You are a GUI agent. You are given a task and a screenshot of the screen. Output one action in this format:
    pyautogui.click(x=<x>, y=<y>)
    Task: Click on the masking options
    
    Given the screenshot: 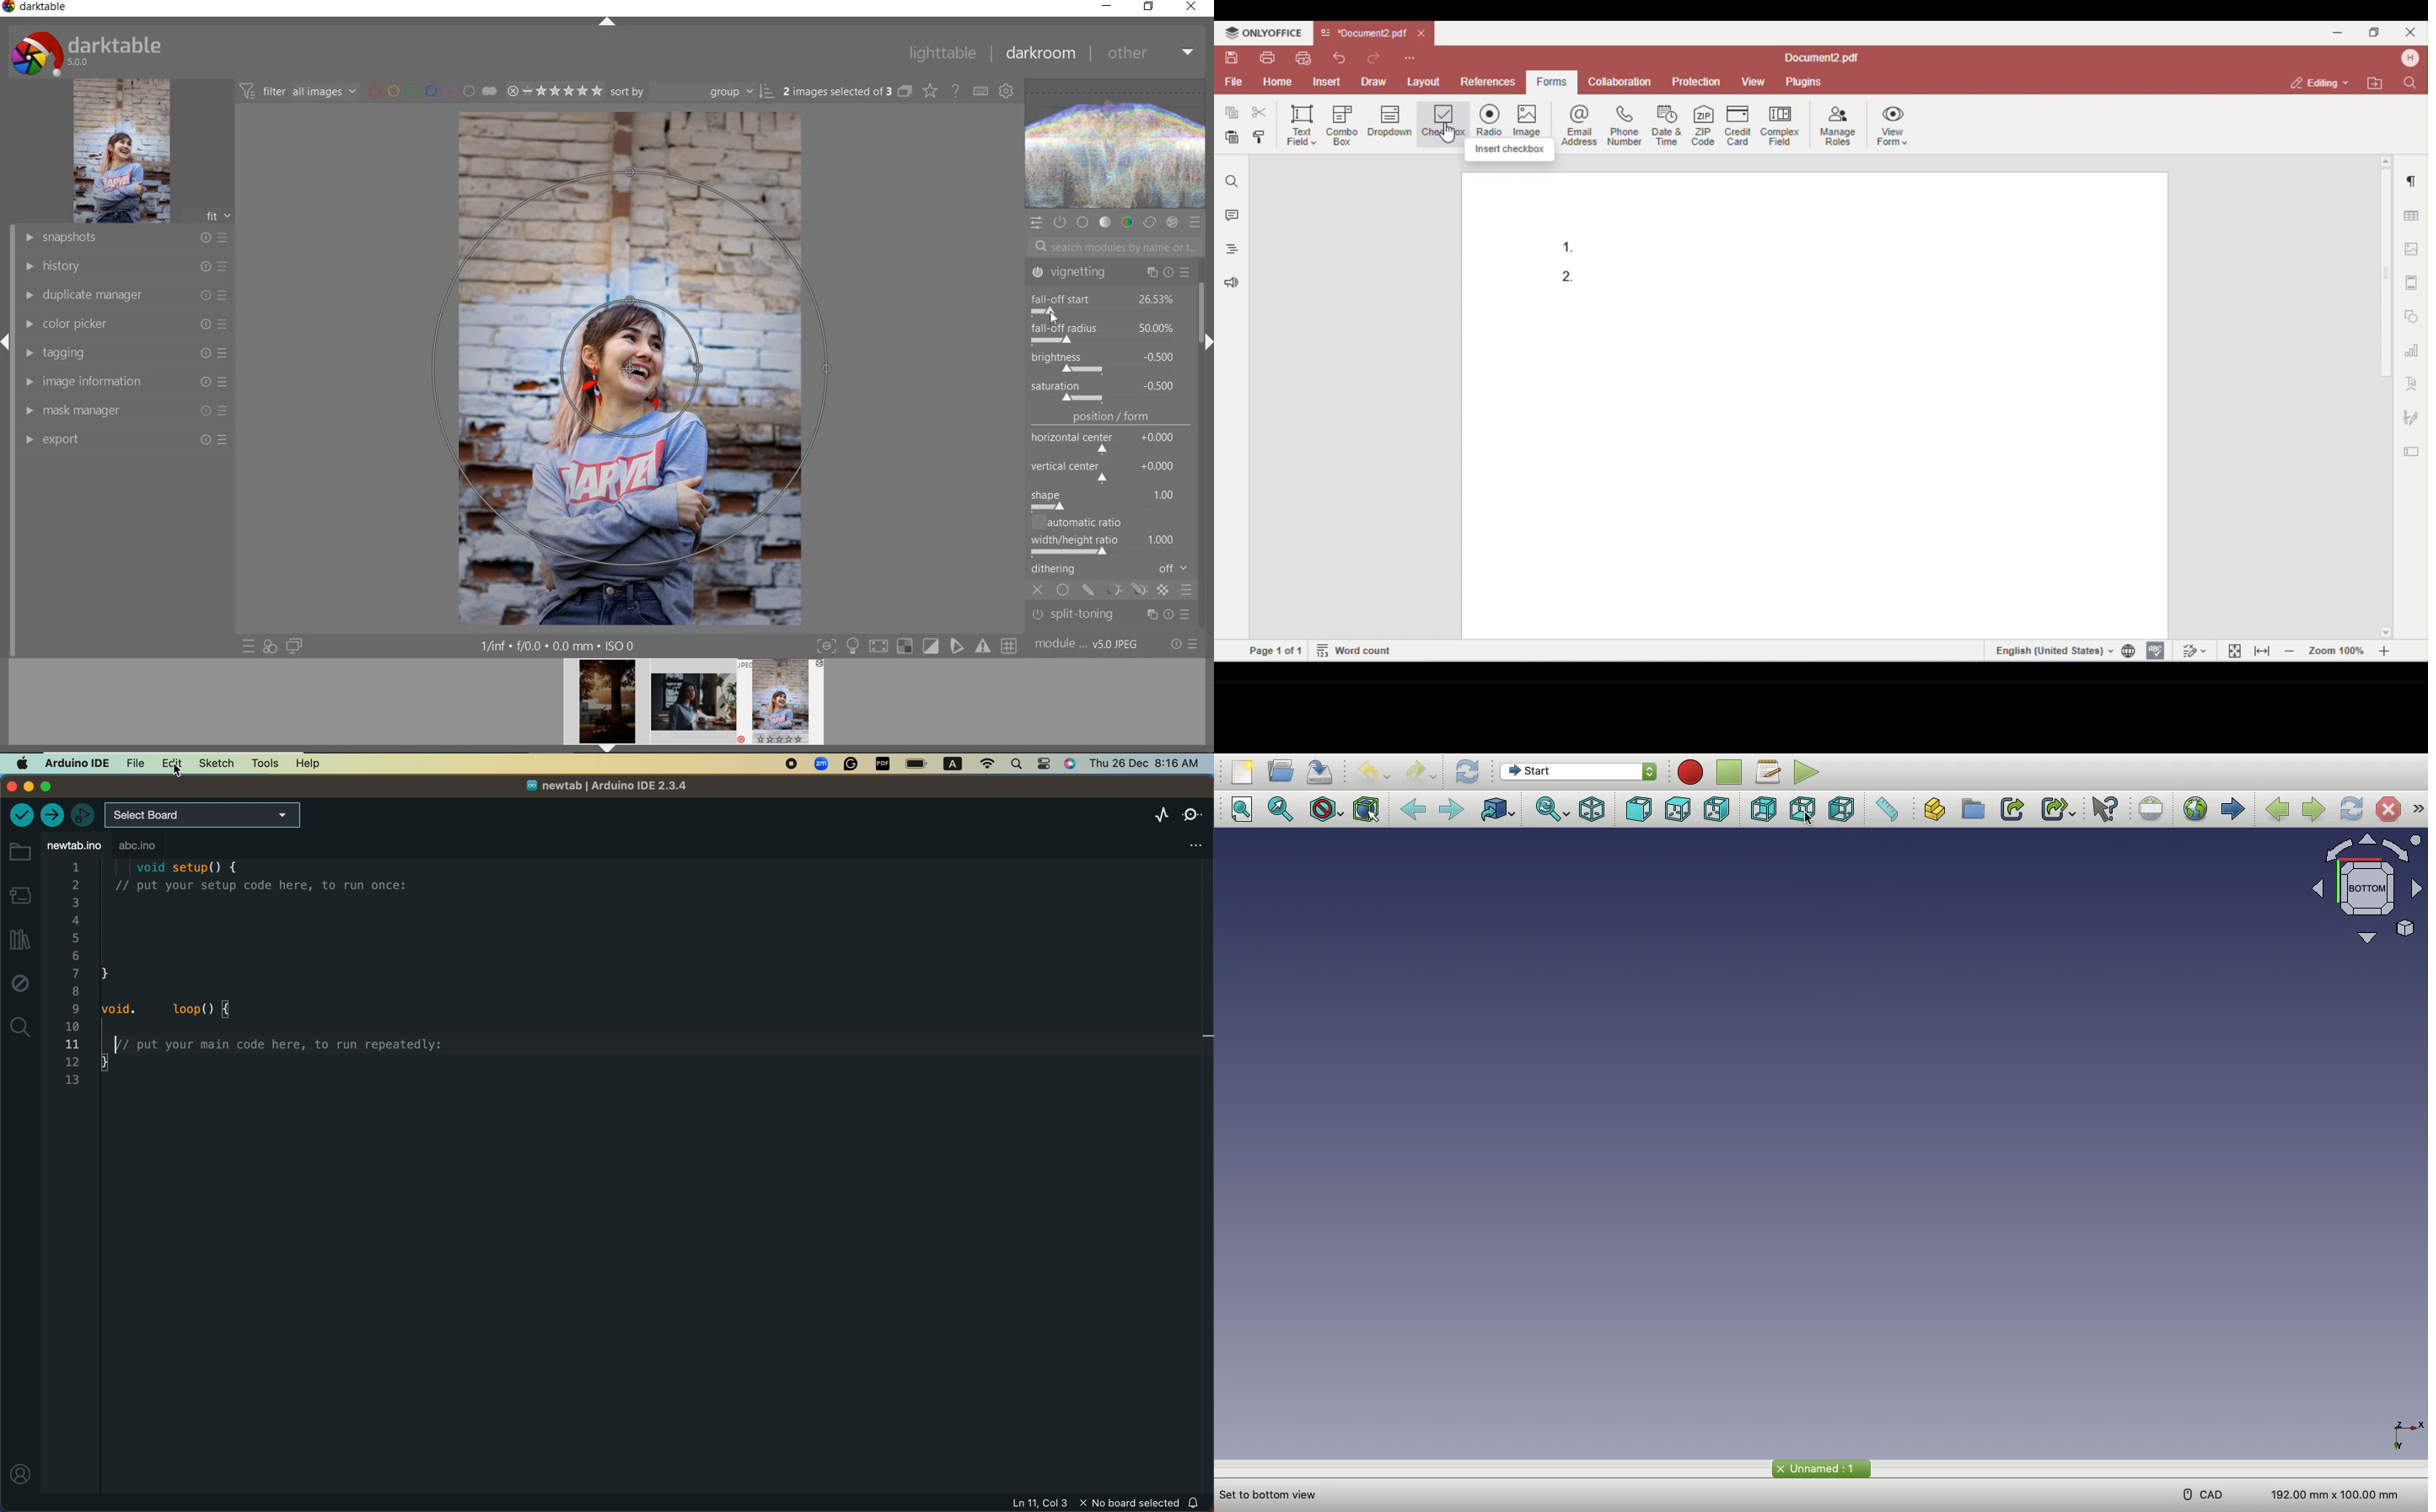 What is the action you would take?
    pyautogui.click(x=1125, y=592)
    